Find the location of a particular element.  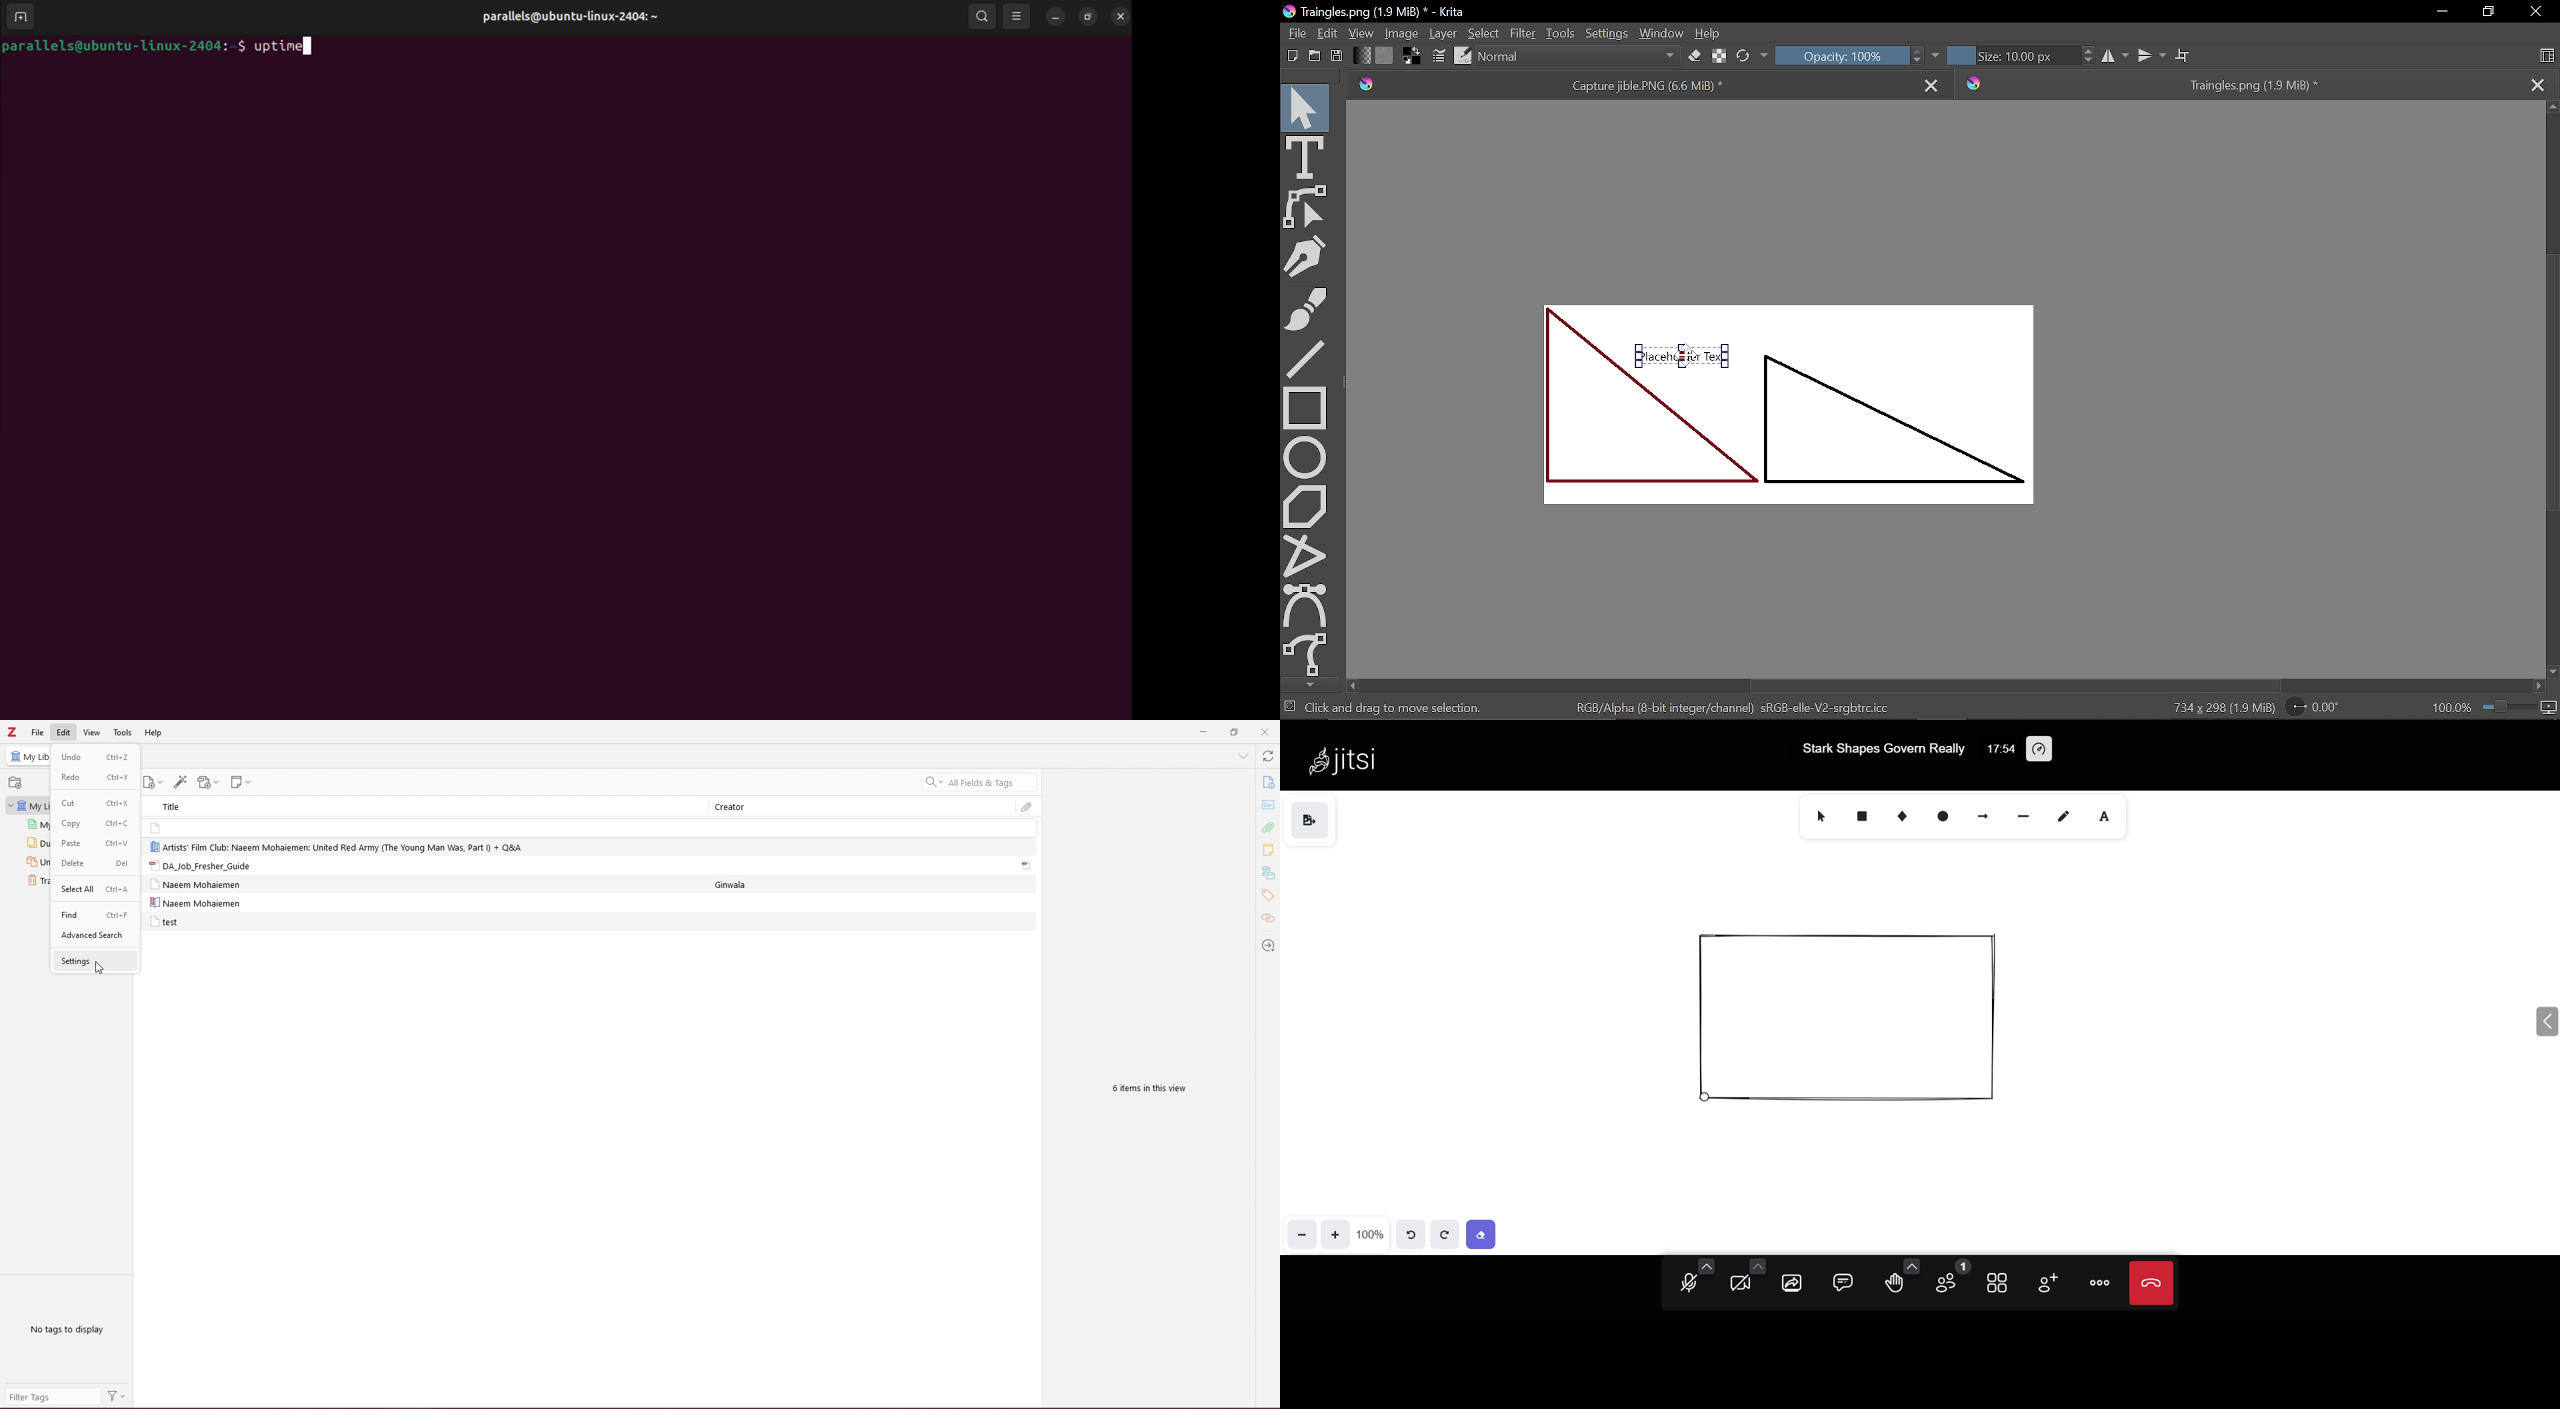

find is located at coordinates (94, 915).